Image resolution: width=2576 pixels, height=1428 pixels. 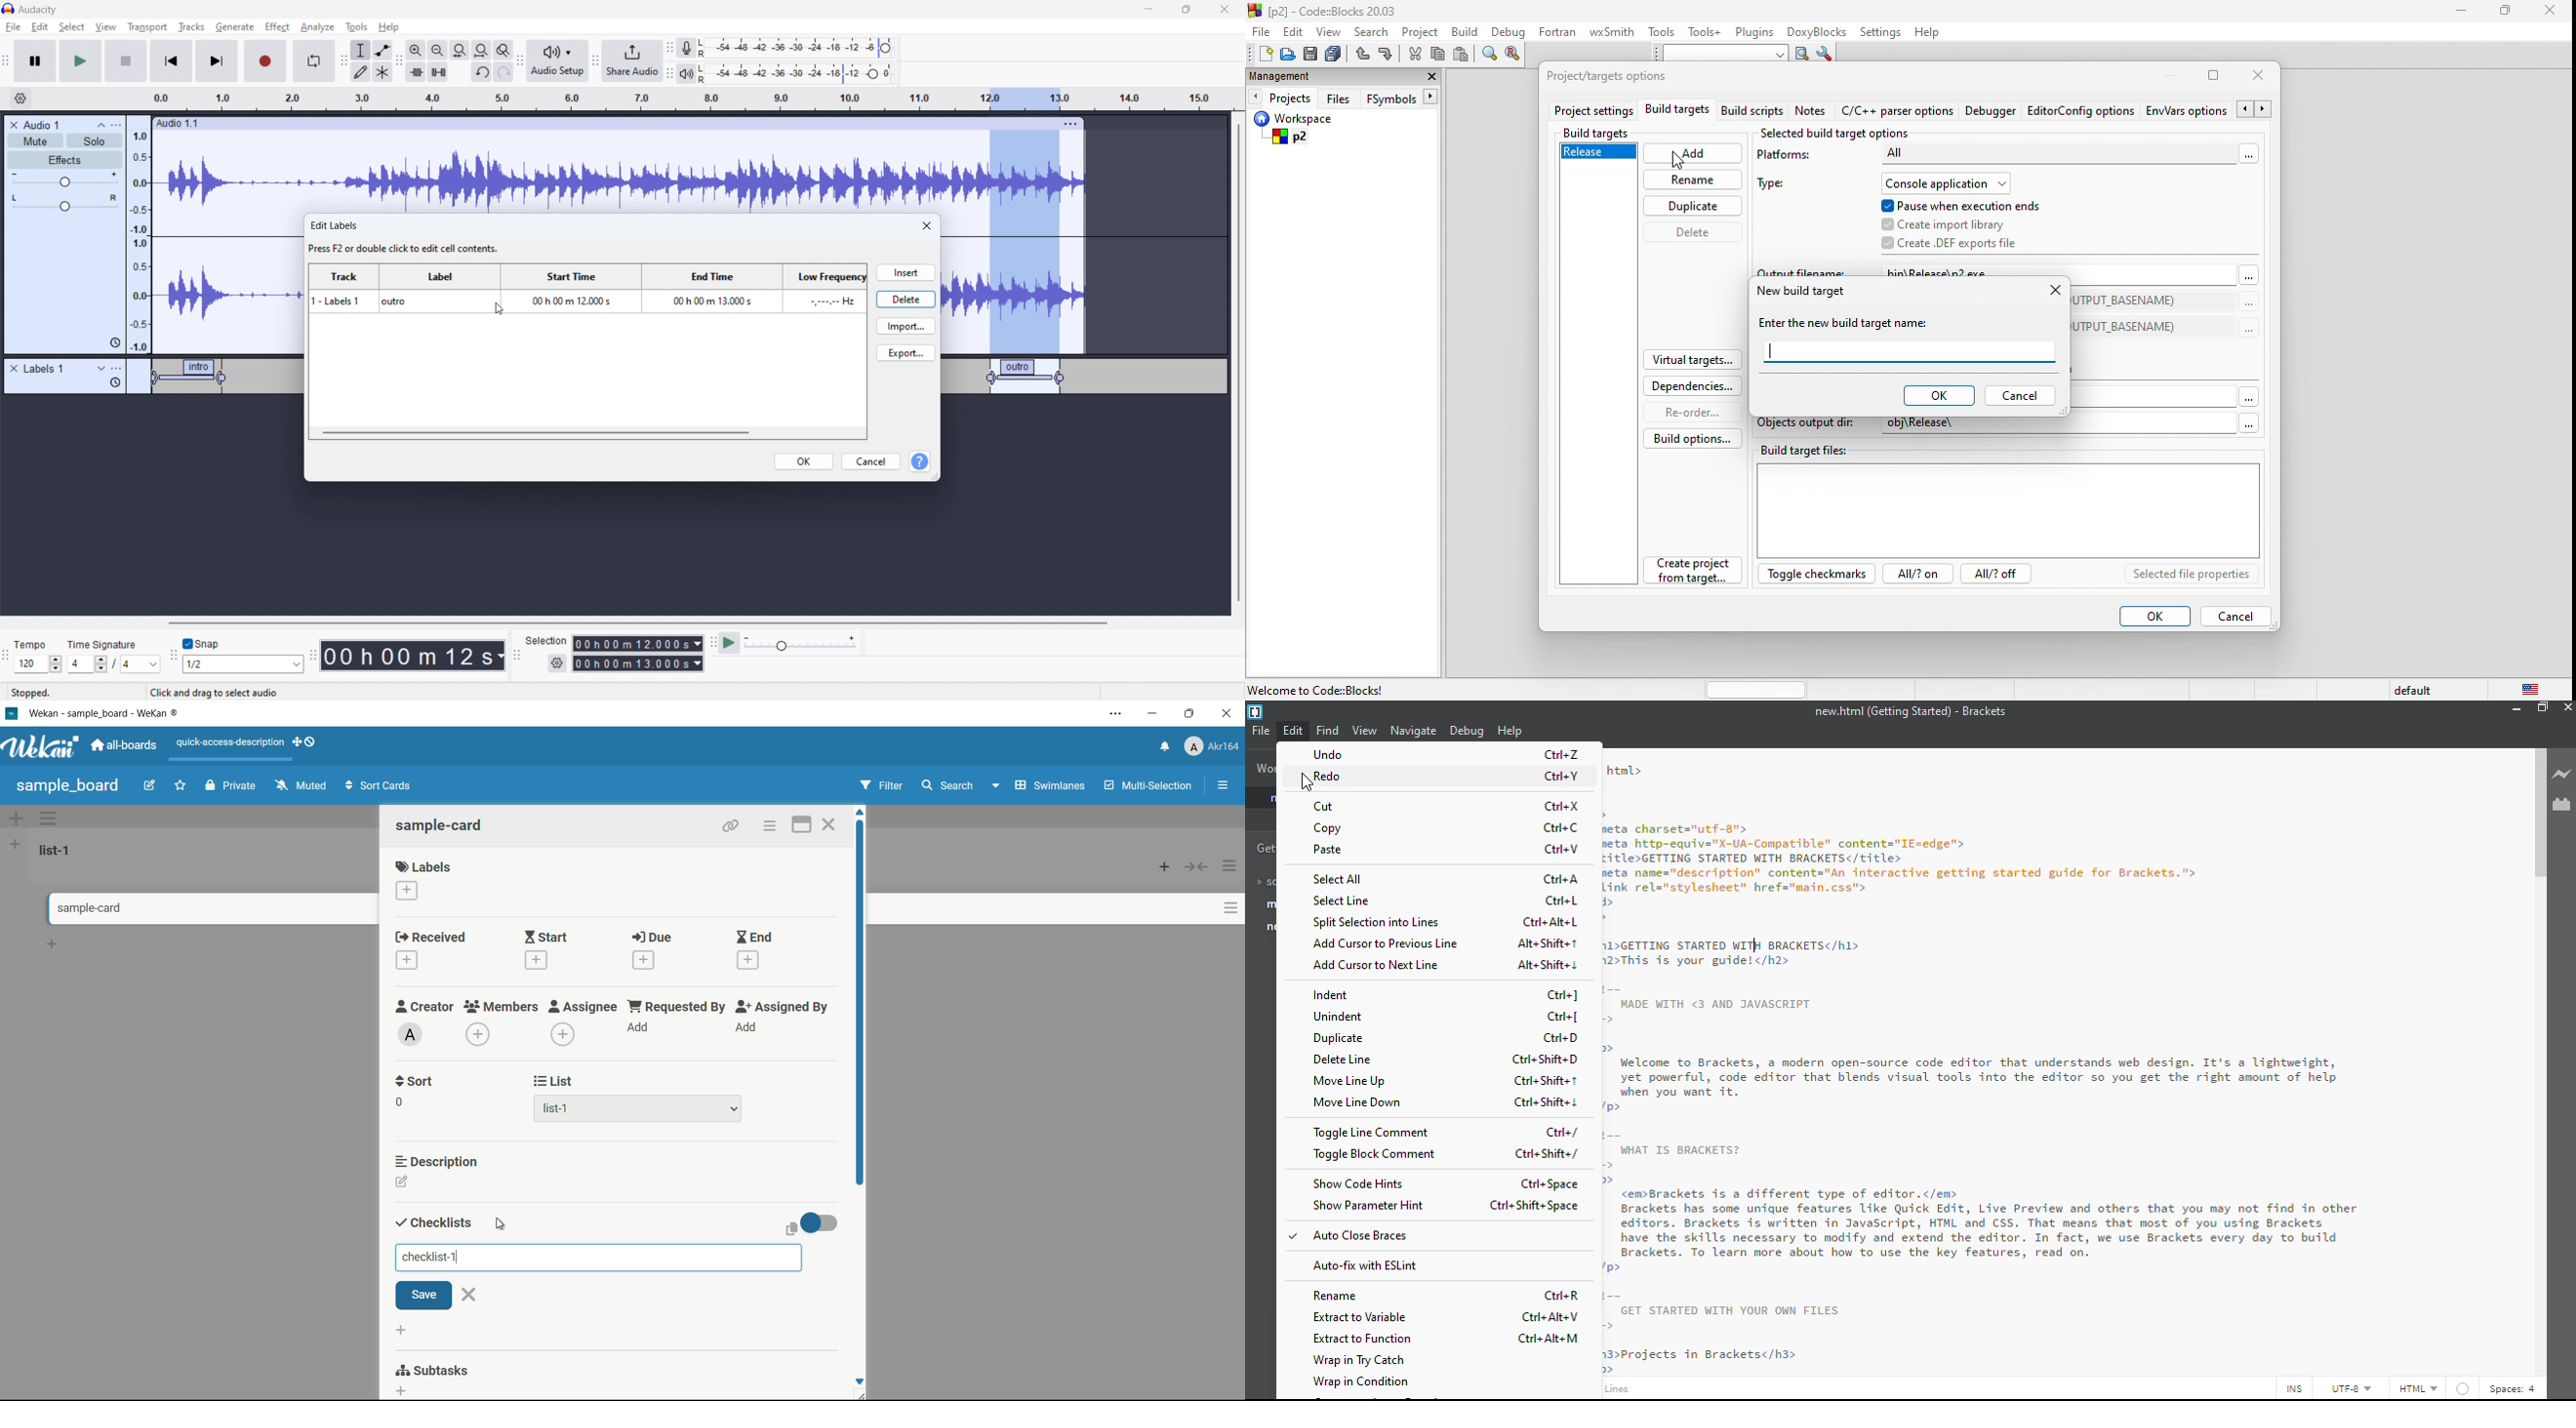 I want to click on rename, so click(x=1693, y=182).